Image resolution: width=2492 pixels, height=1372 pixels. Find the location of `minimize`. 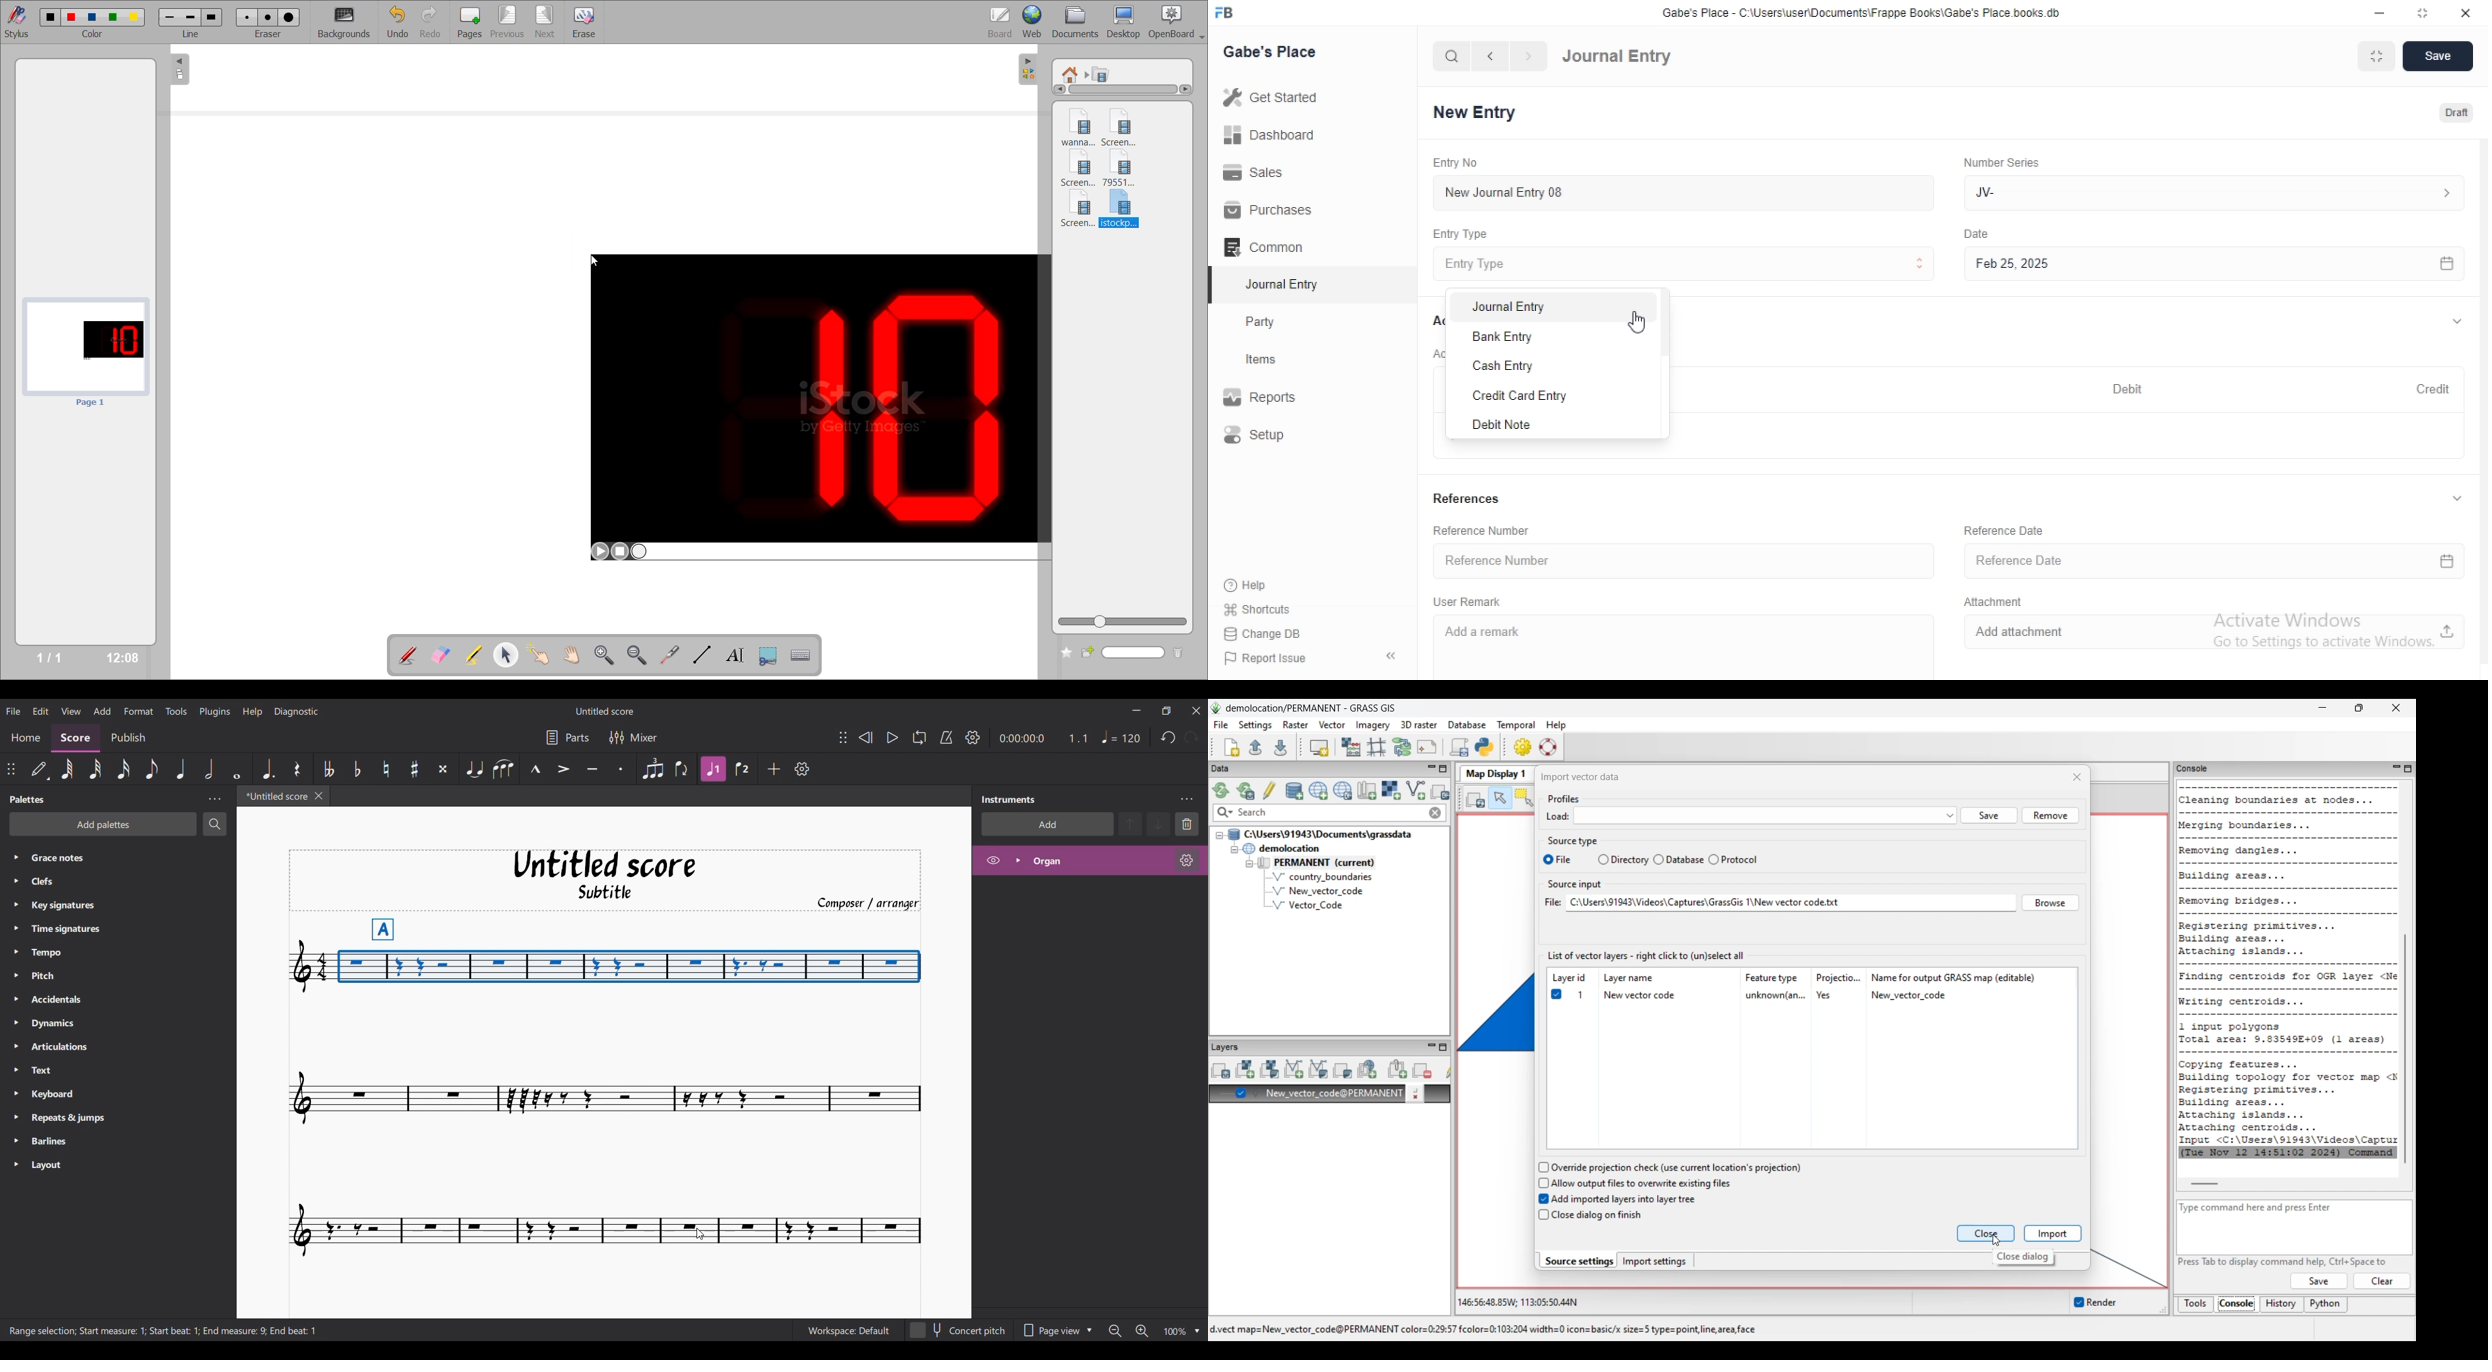

minimize is located at coordinates (2382, 11).